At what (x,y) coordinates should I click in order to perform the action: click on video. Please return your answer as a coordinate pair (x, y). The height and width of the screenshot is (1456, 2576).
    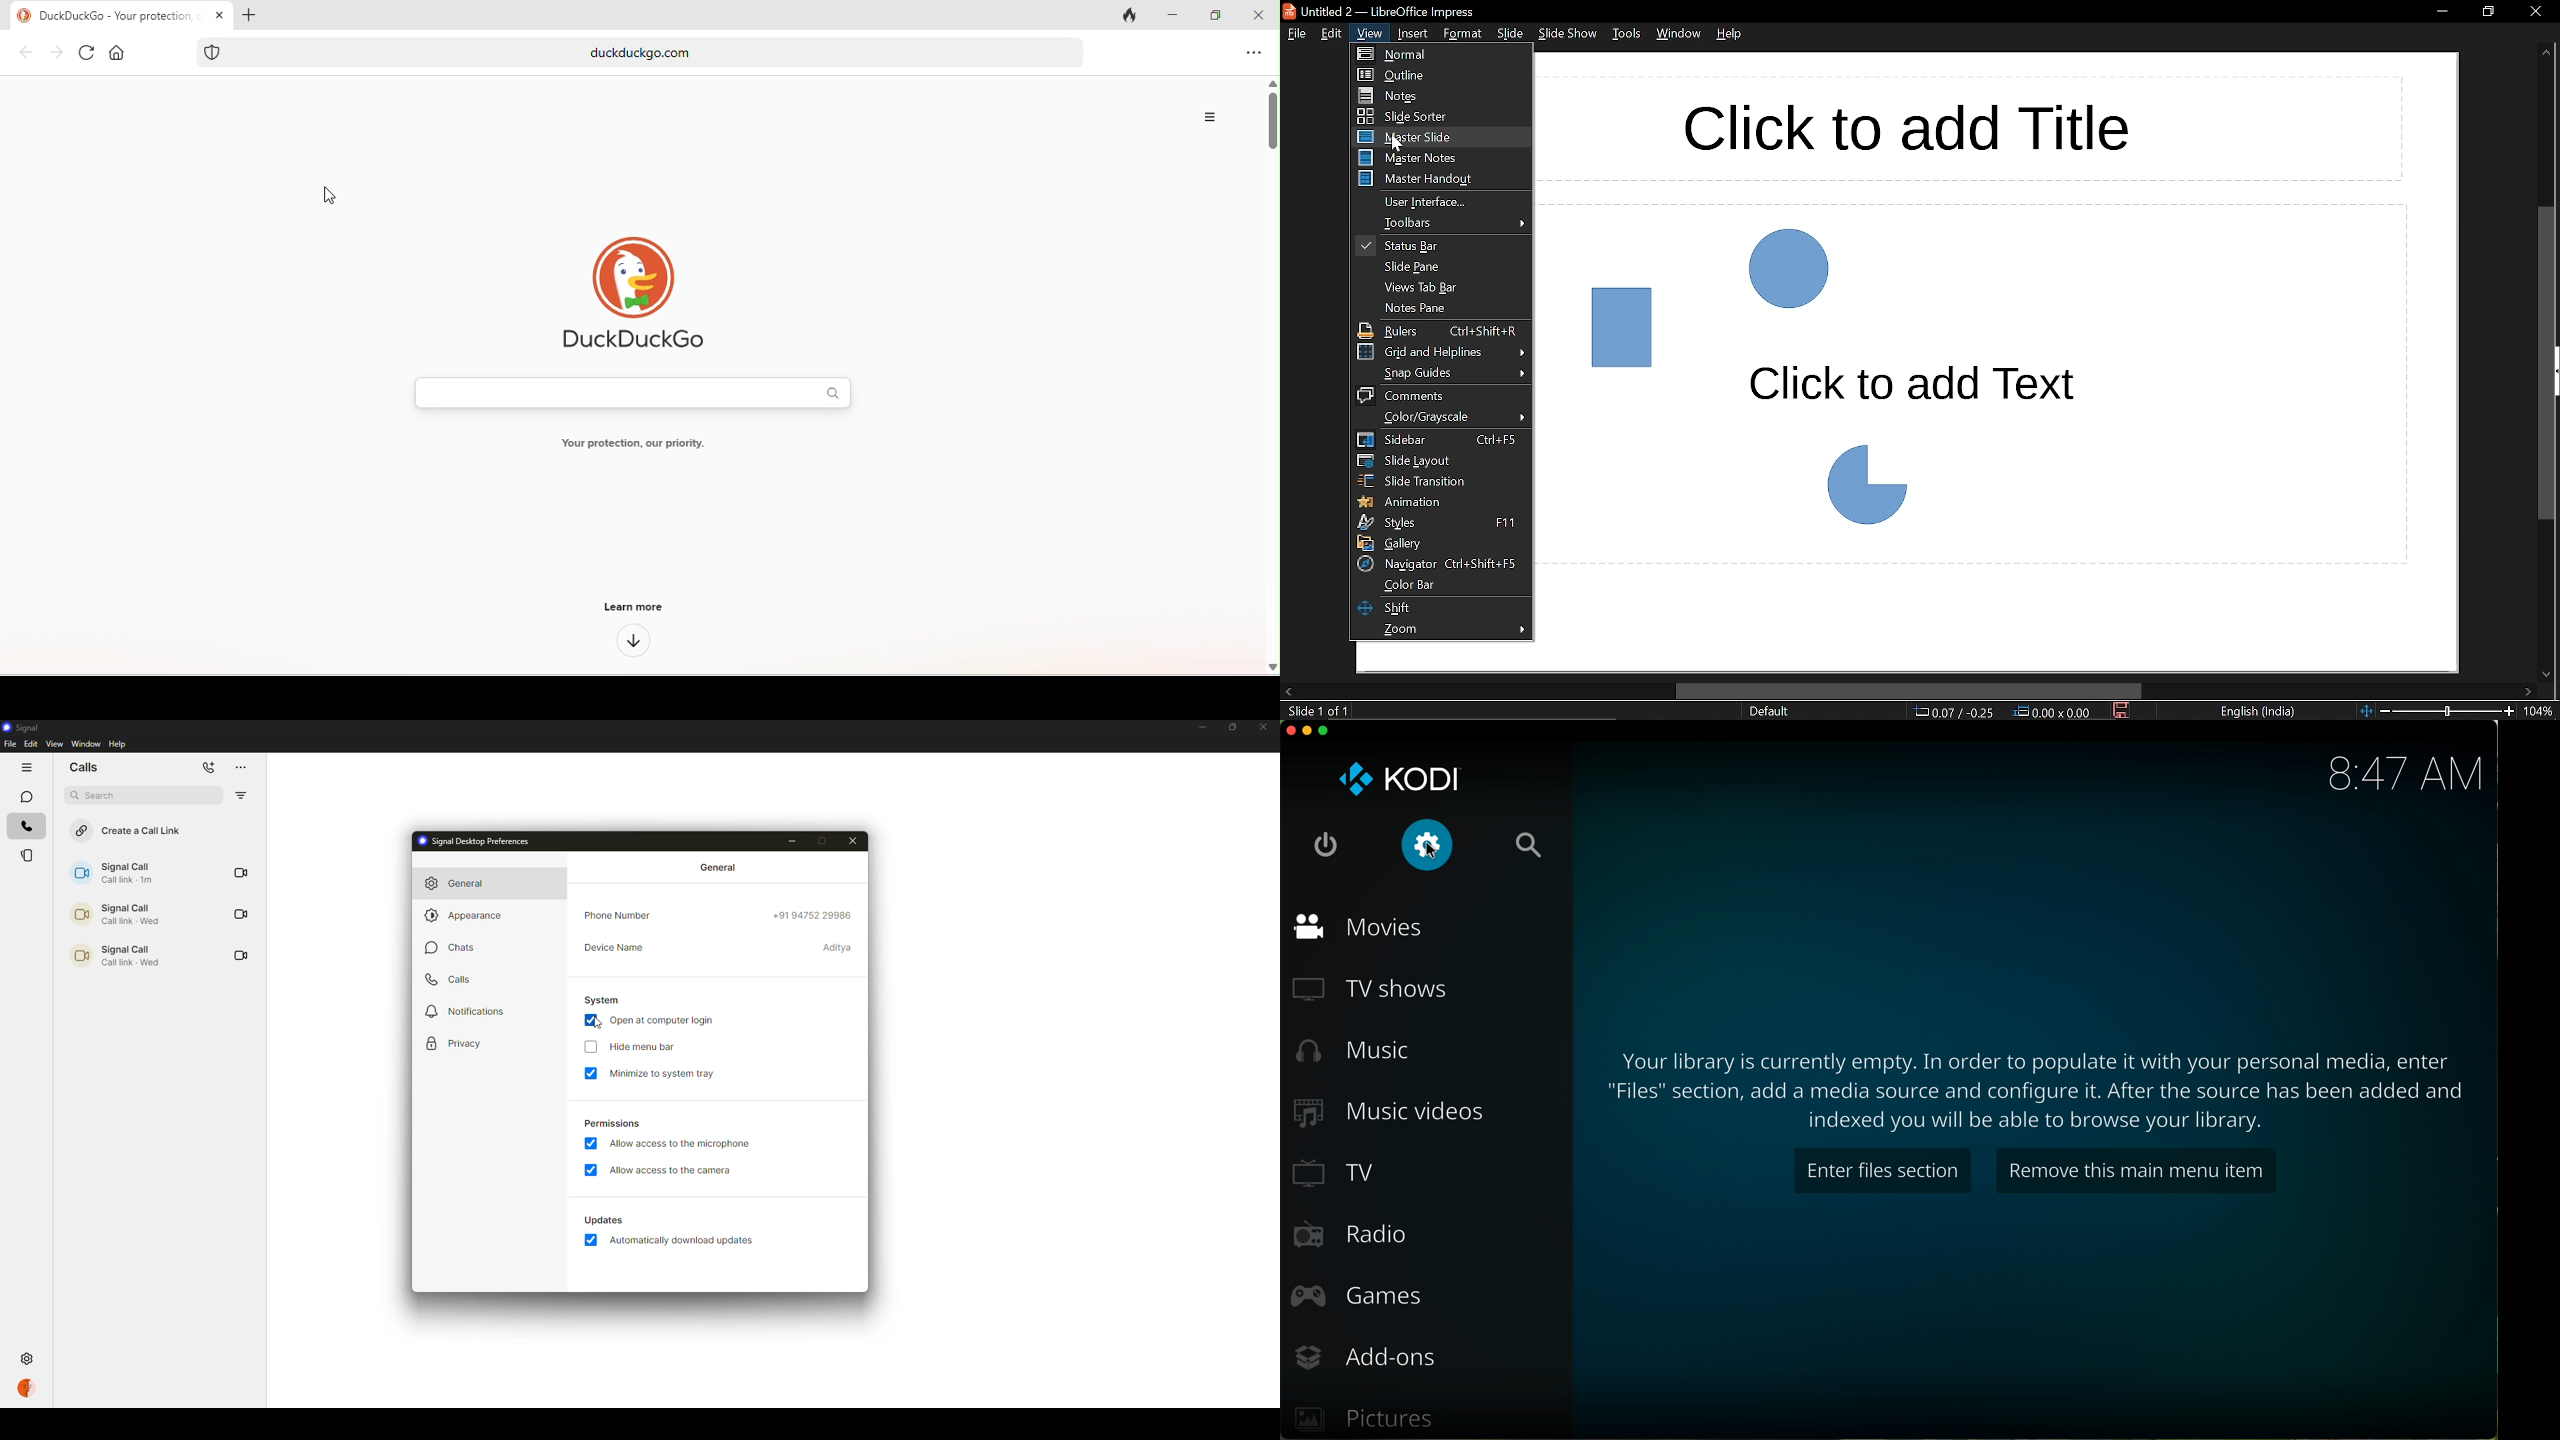
    Looking at the image, I should click on (240, 873).